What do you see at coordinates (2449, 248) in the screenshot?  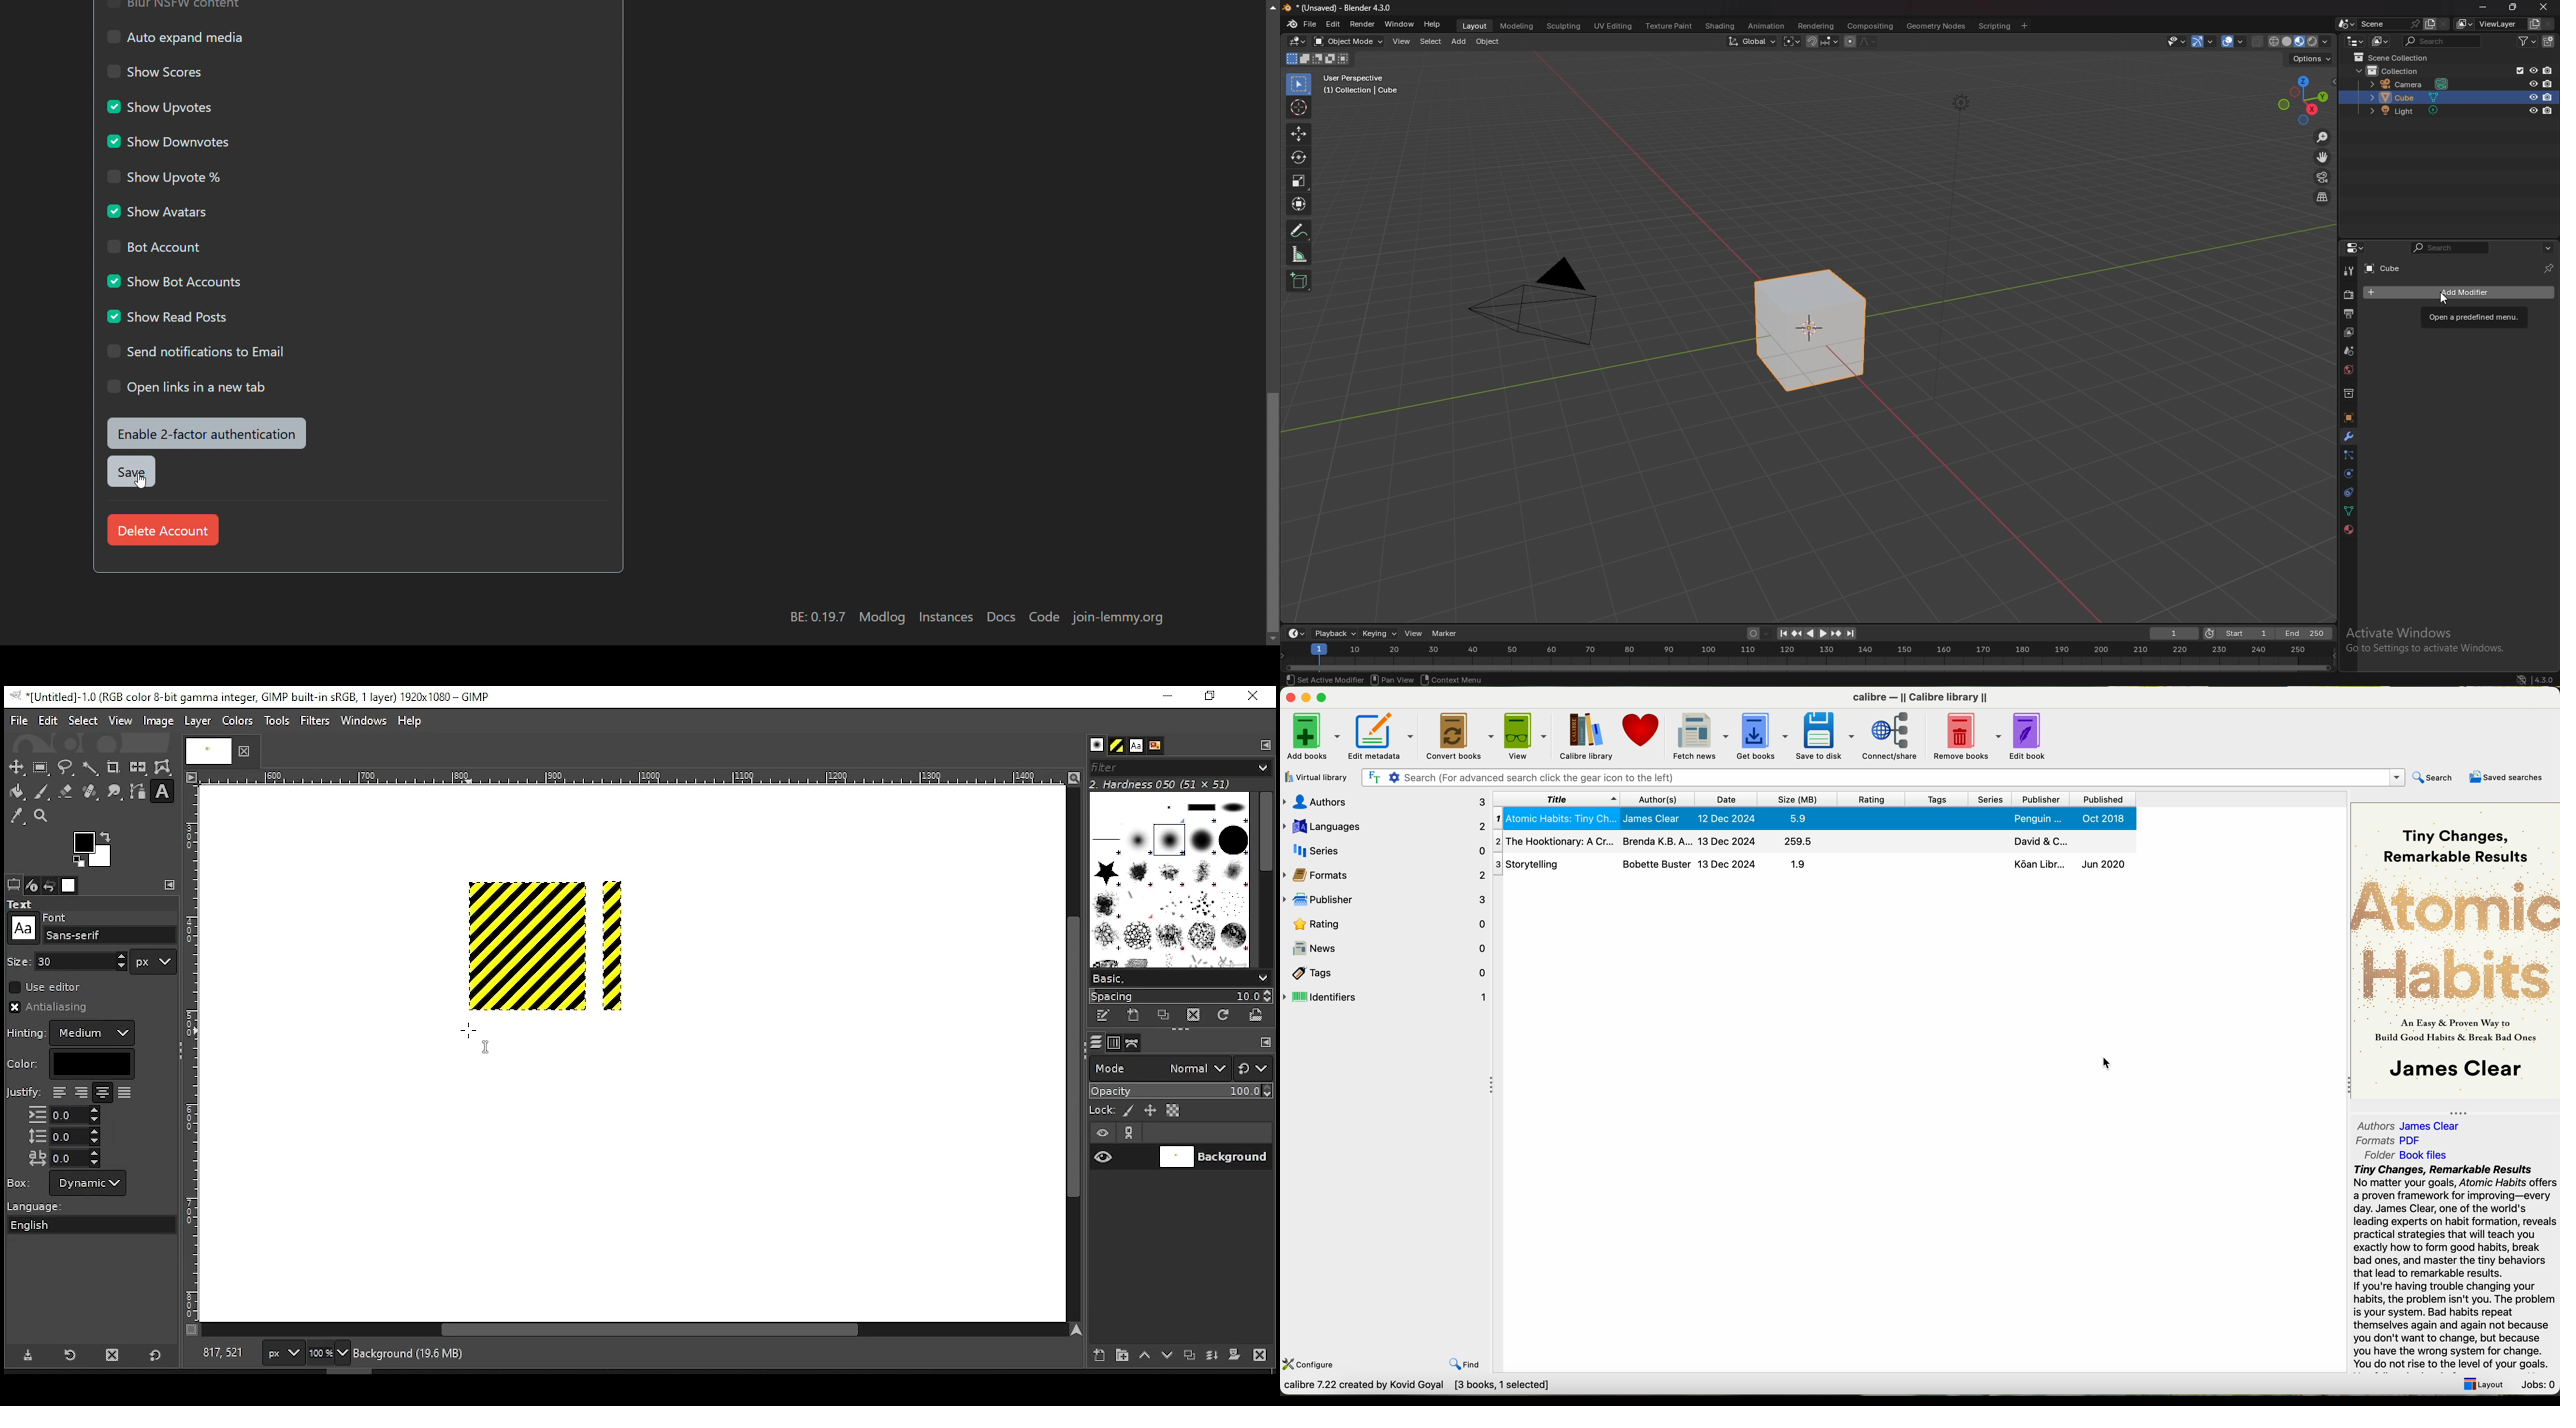 I see `search` at bounding box center [2449, 248].